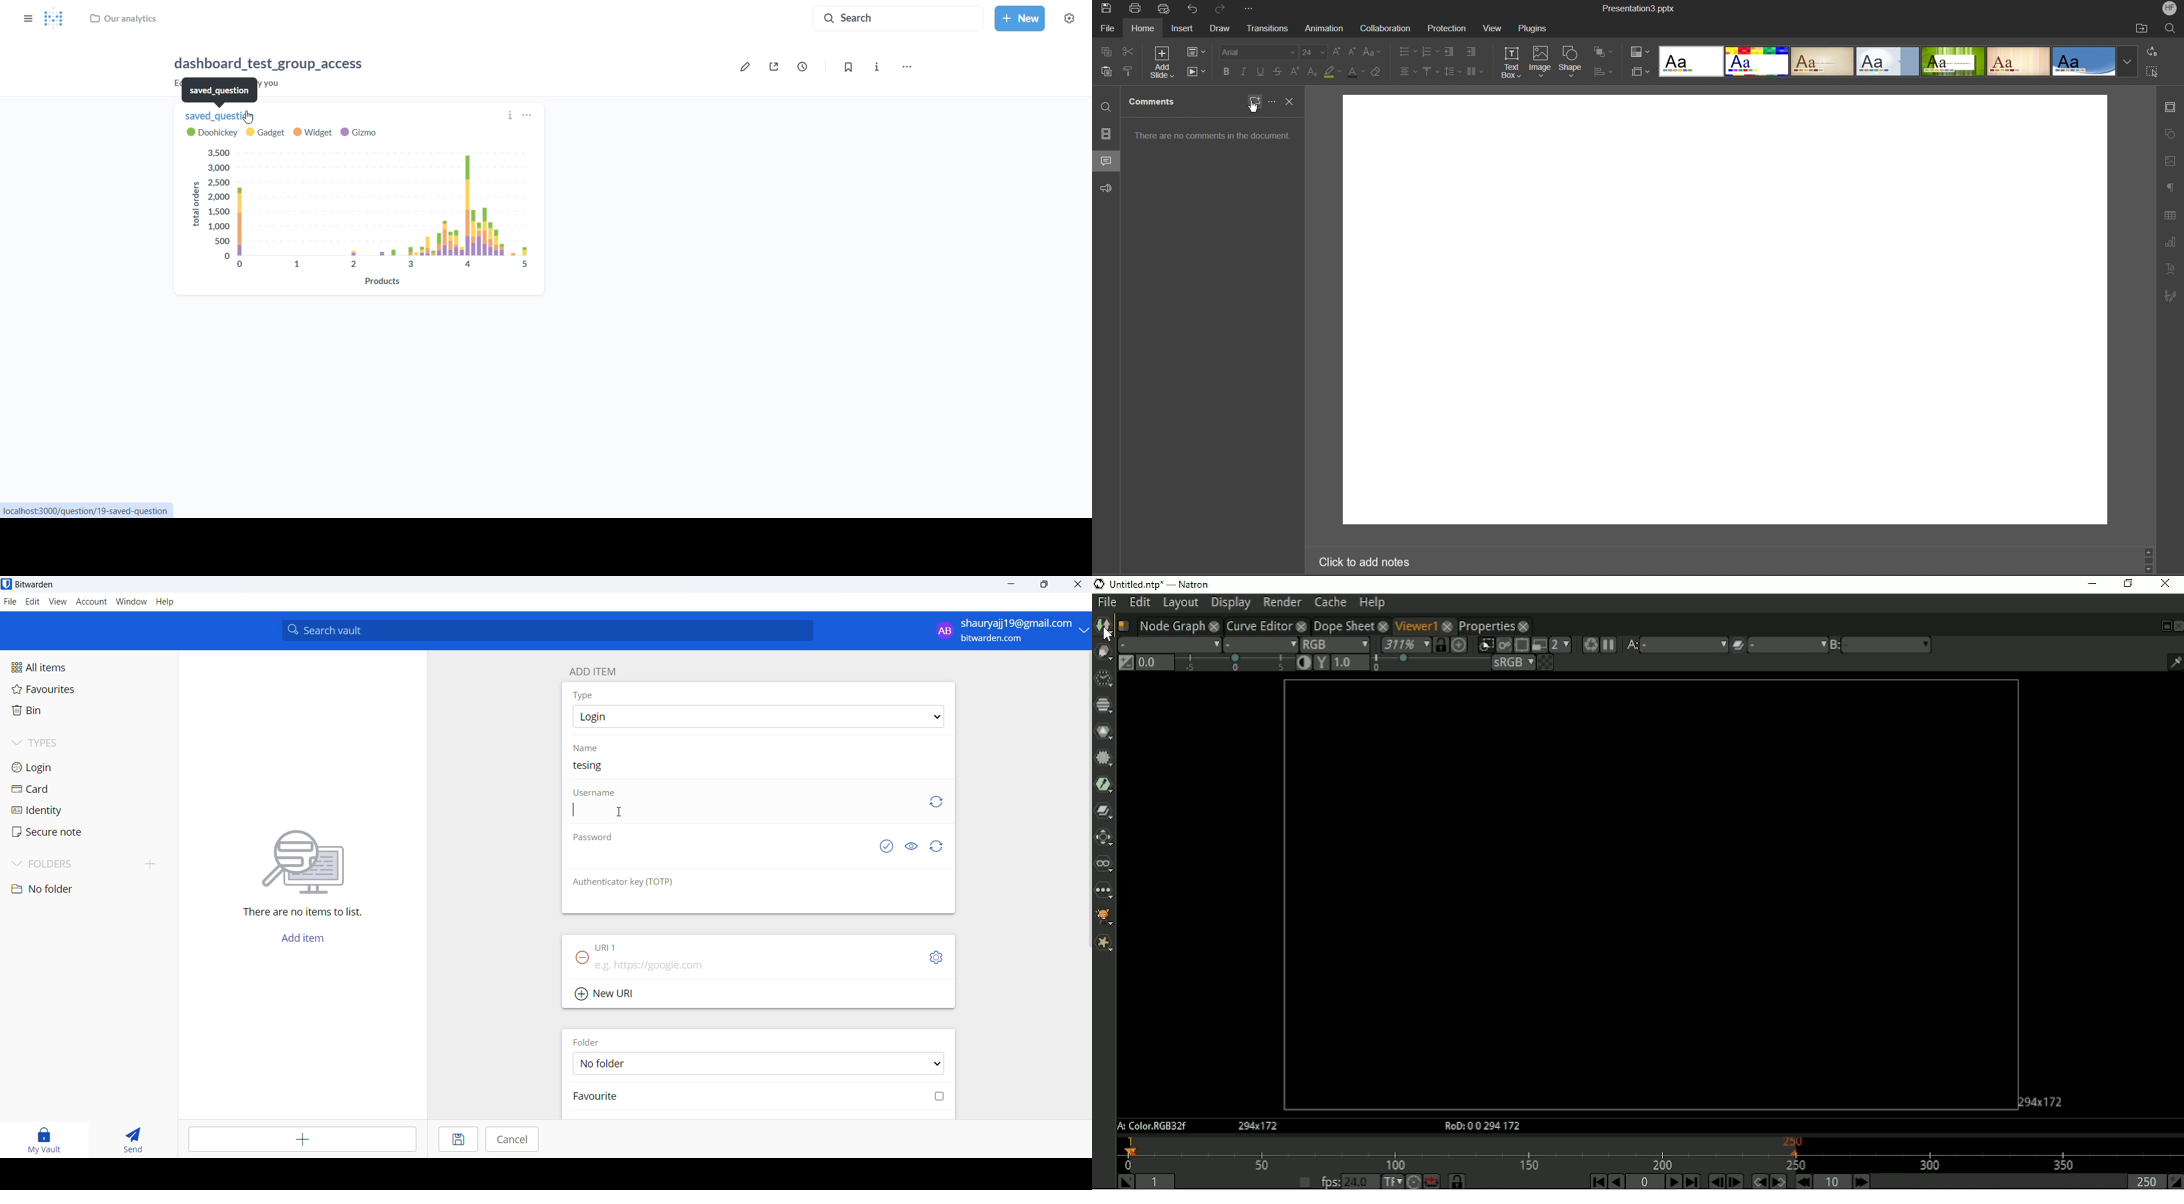  What do you see at coordinates (936, 958) in the screenshot?
I see `toggle options` at bounding box center [936, 958].